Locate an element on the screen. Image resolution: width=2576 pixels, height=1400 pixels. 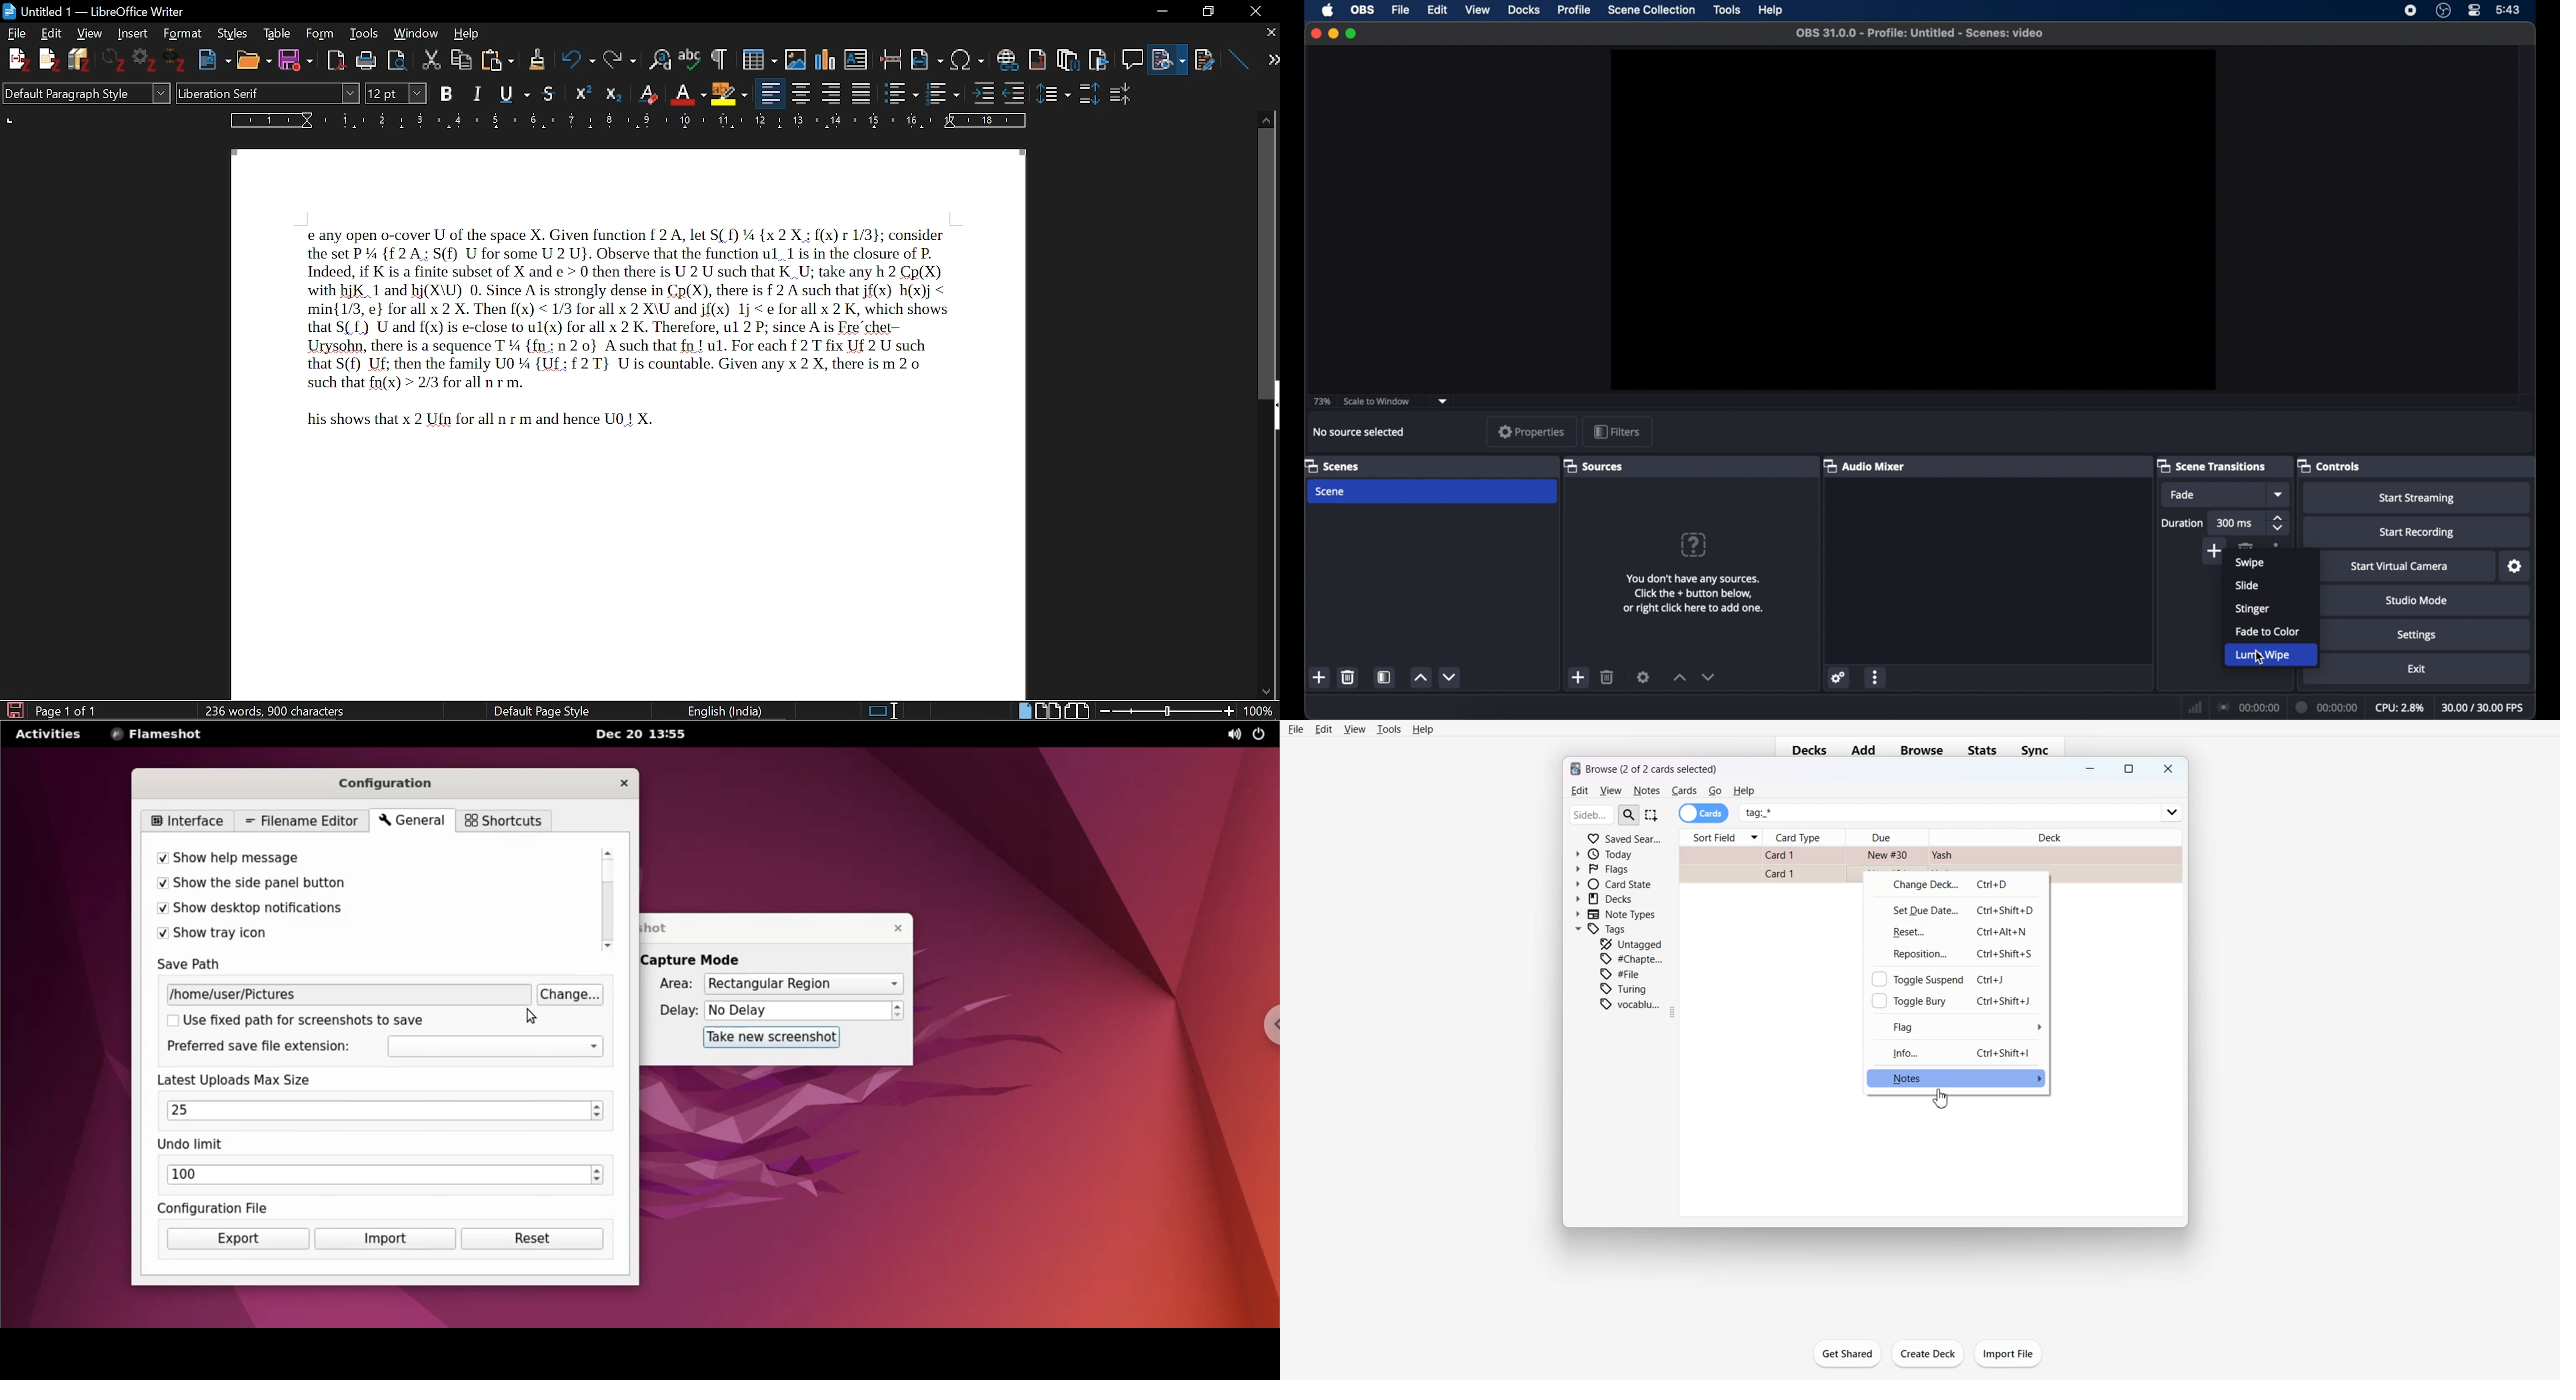
increment is located at coordinates (1680, 677).